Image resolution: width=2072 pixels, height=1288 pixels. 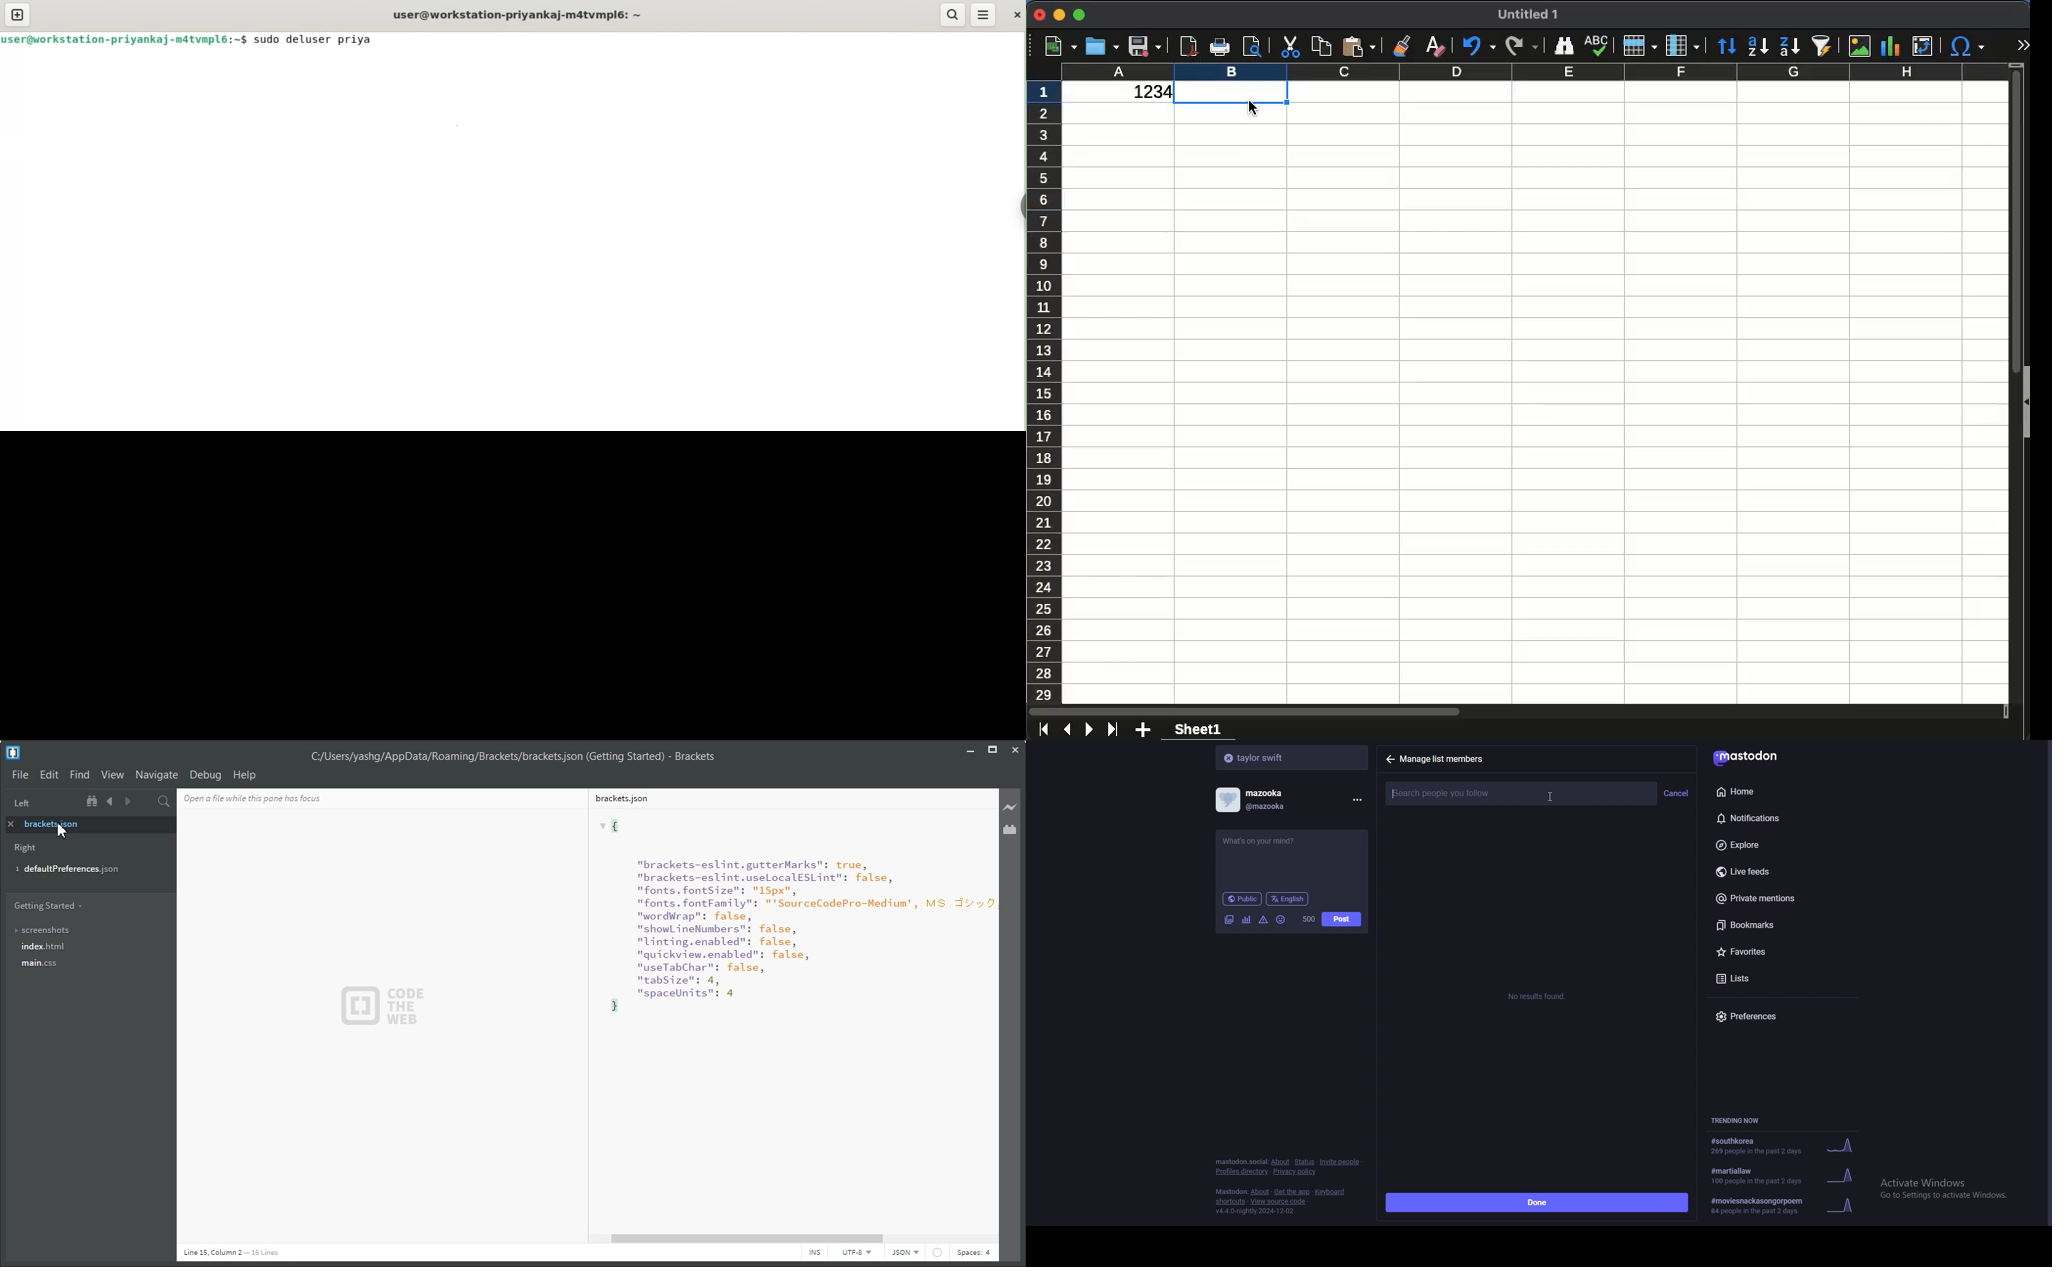 What do you see at coordinates (79, 775) in the screenshot?
I see `Find` at bounding box center [79, 775].